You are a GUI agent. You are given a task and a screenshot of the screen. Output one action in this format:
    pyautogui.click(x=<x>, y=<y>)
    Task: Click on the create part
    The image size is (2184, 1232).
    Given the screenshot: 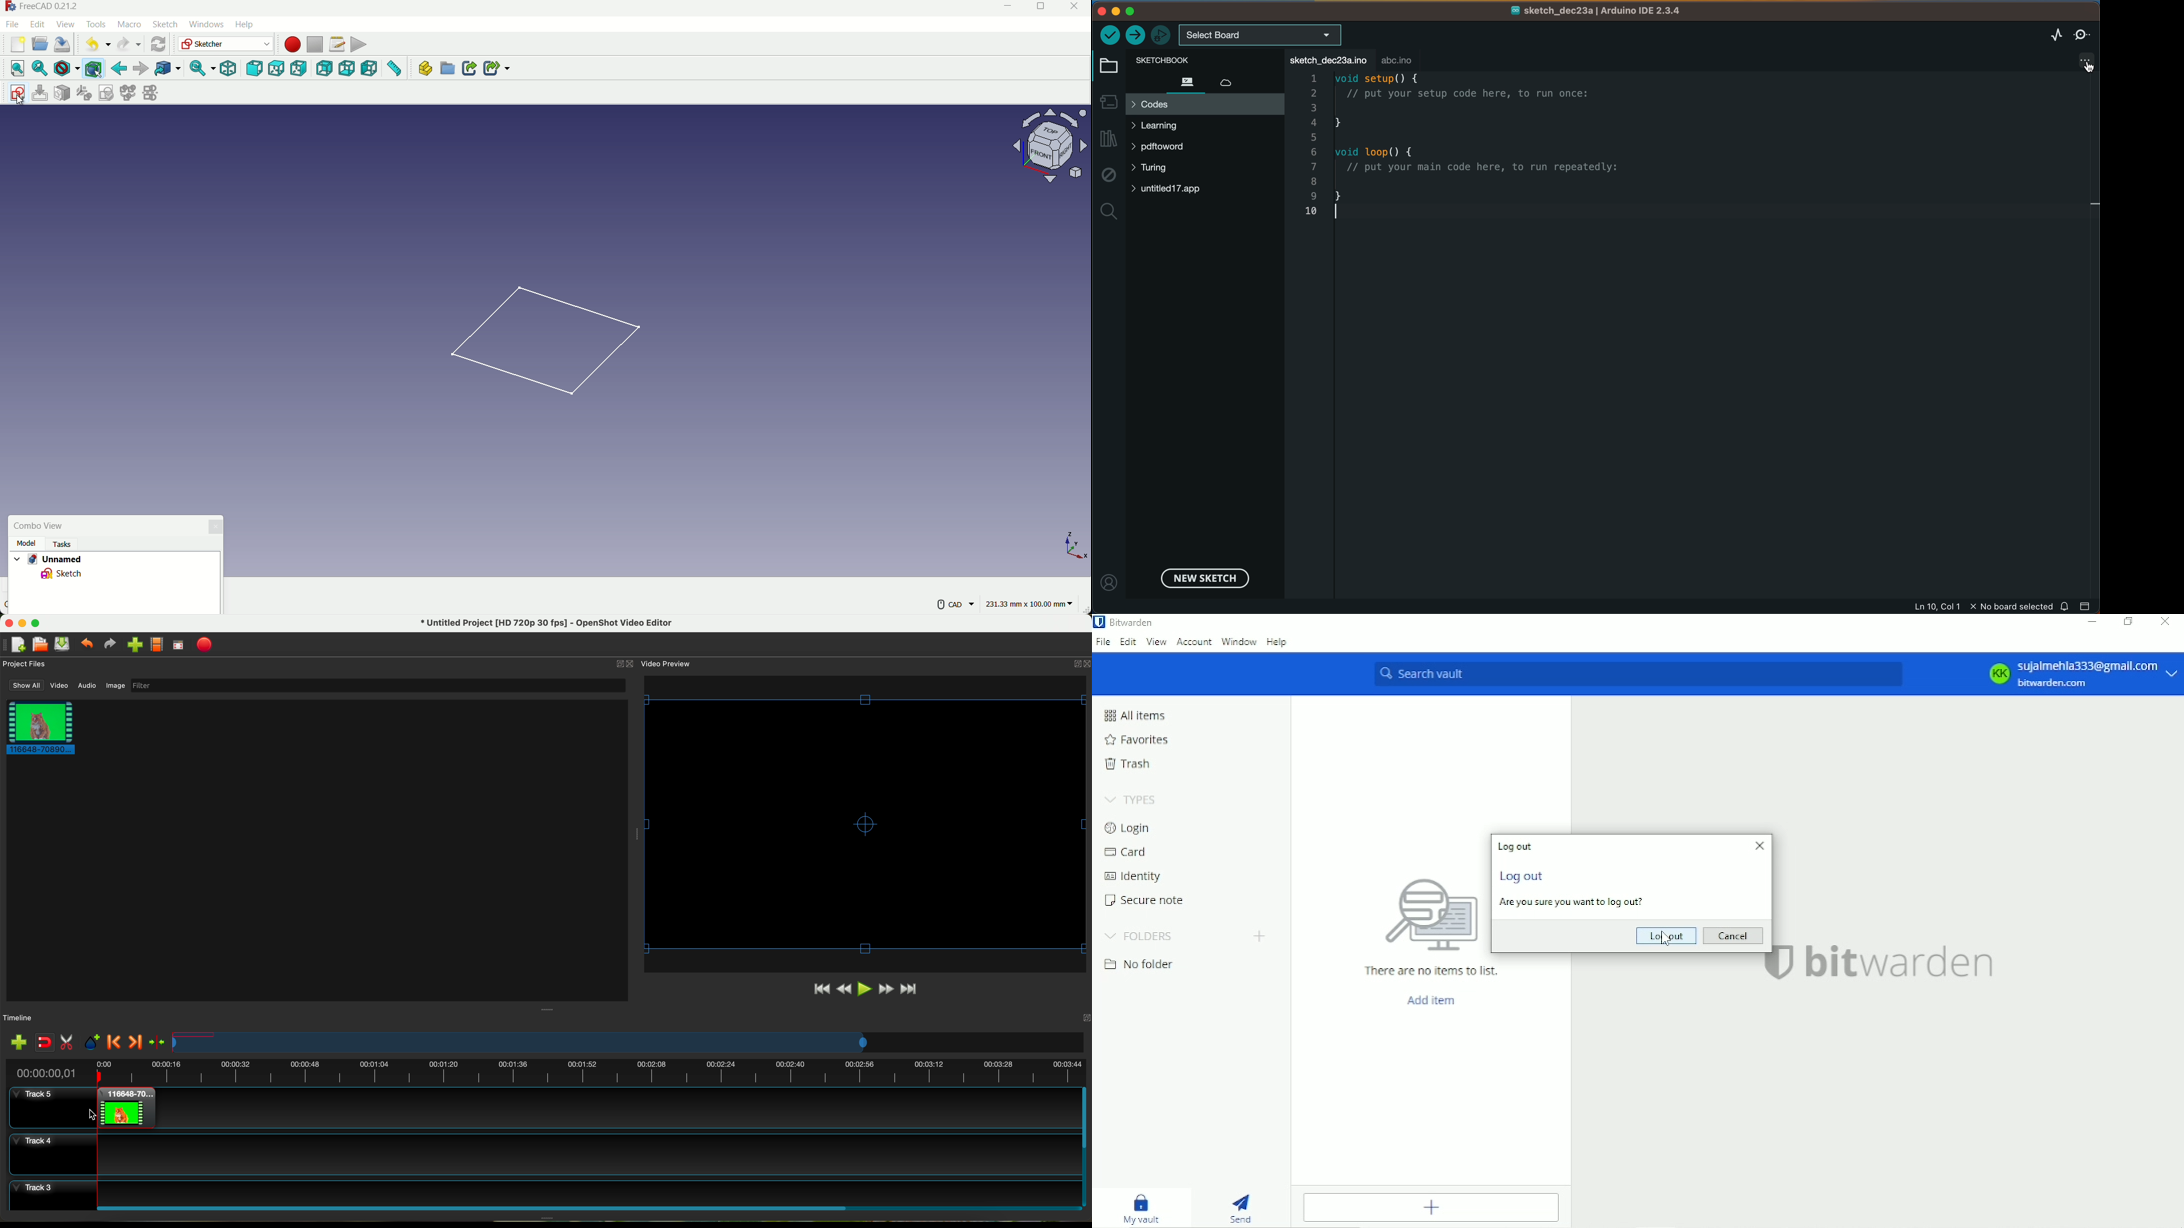 What is the action you would take?
    pyautogui.click(x=425, y=68)
    